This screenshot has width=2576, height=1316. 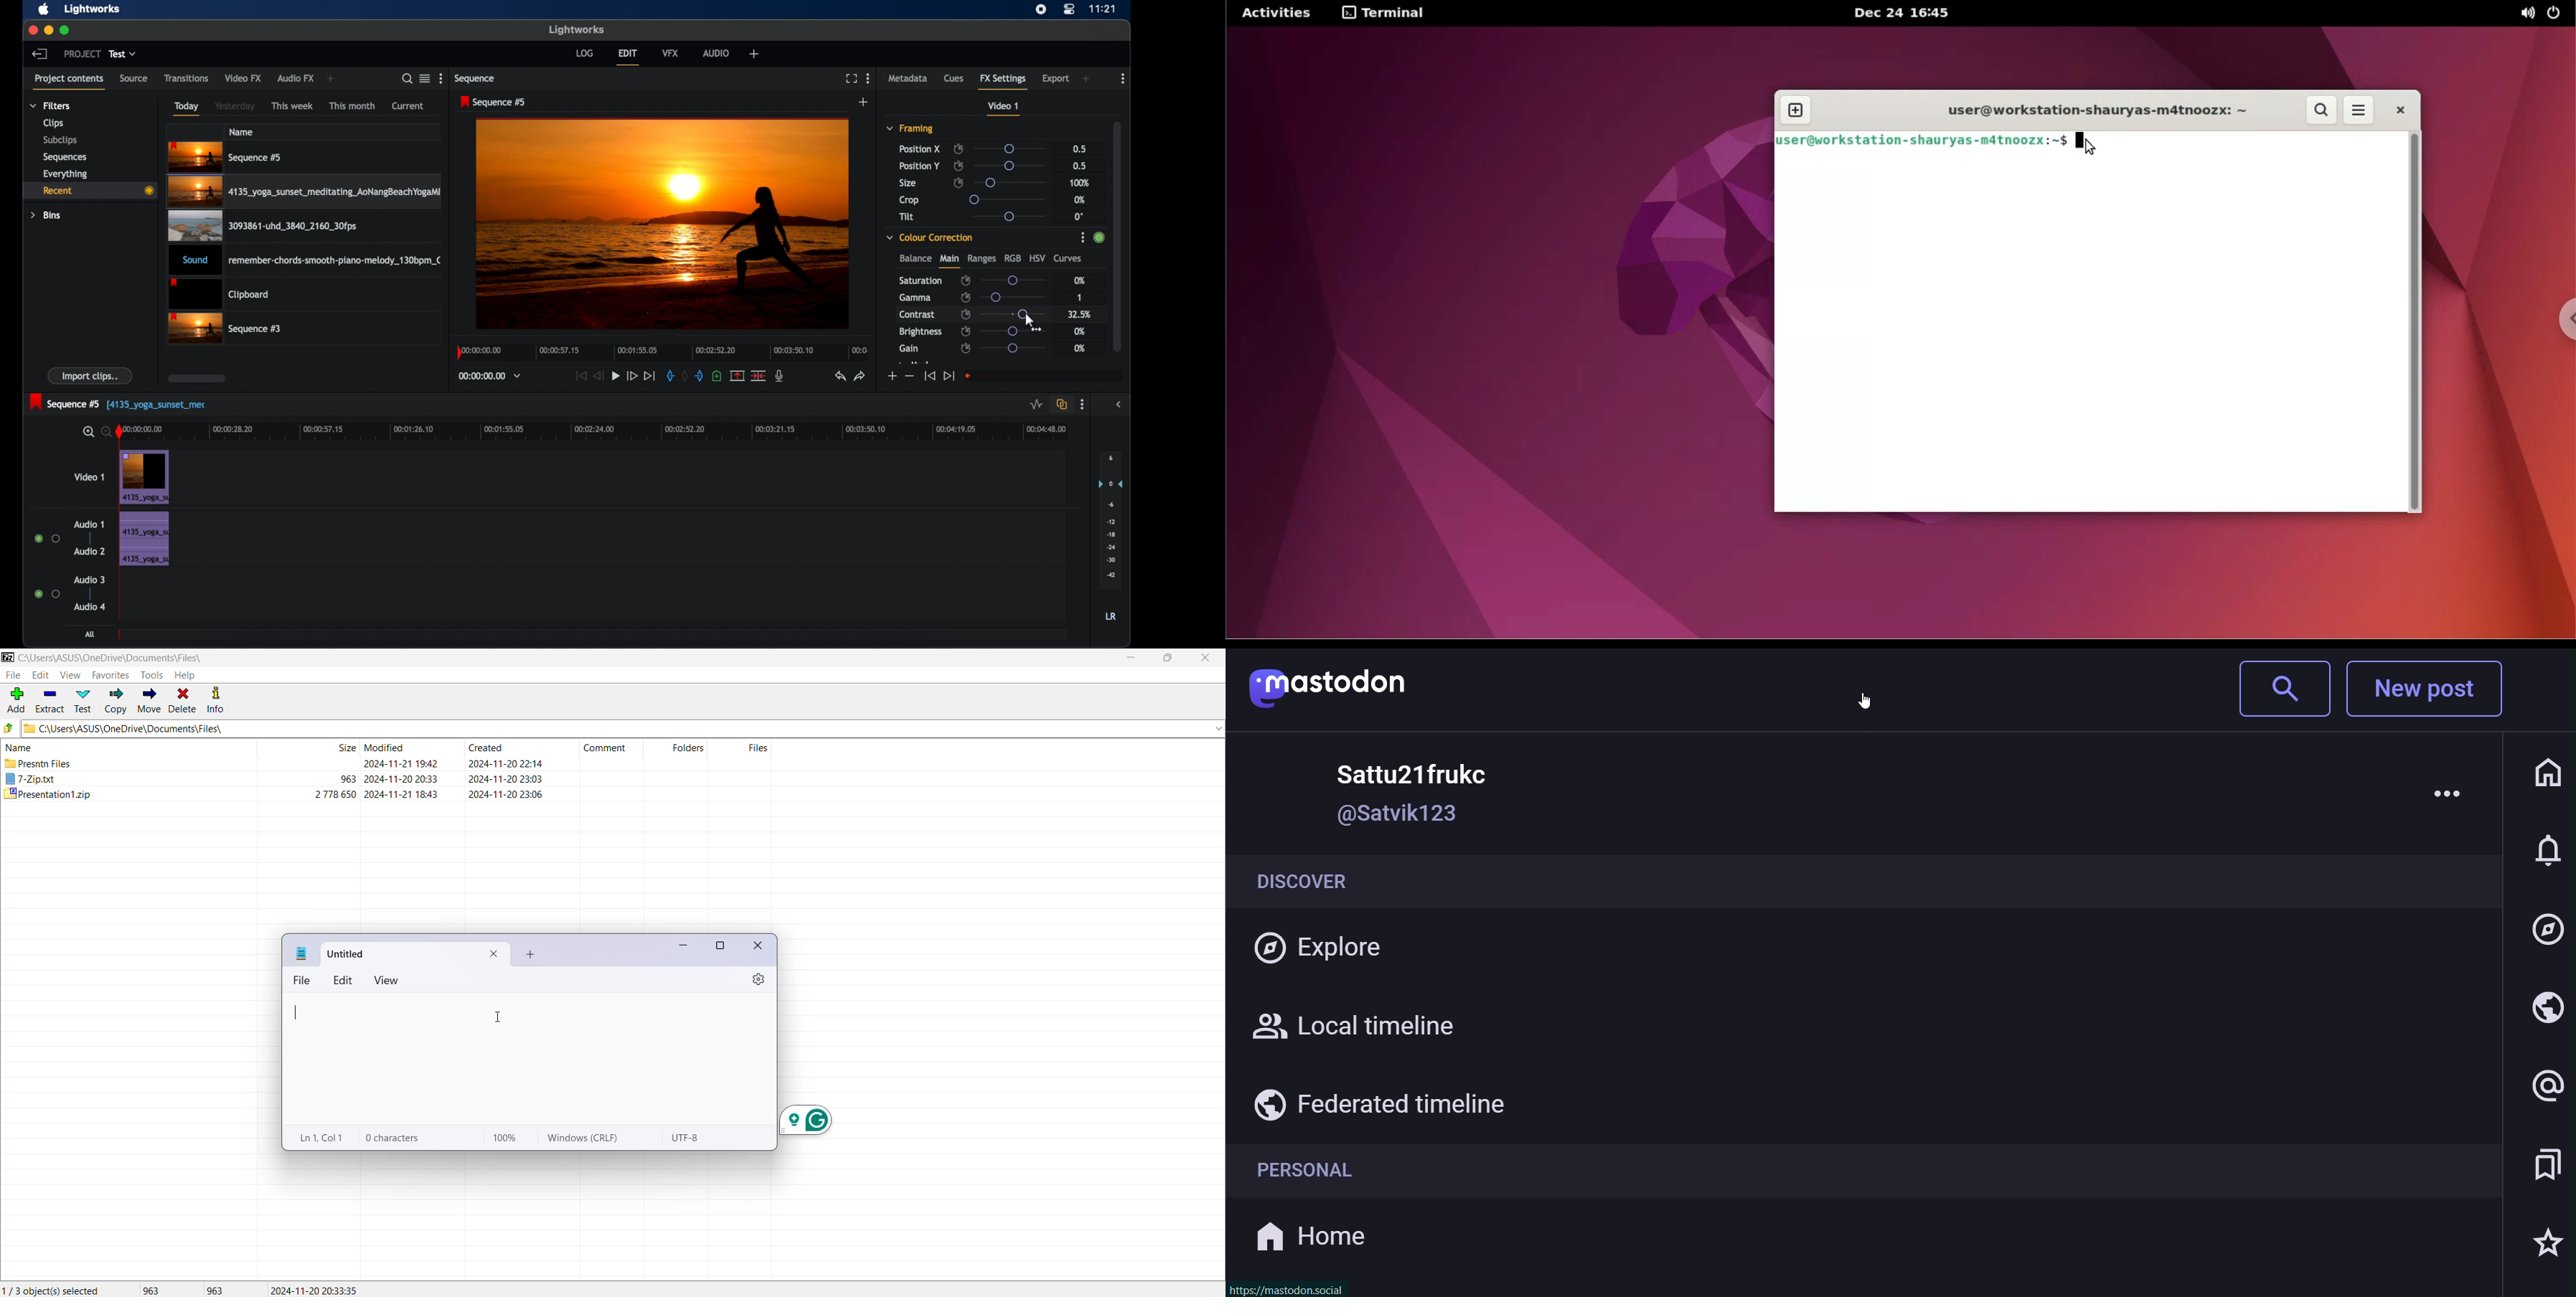 What do you see at coordinates (2431, 691) in the screenshot?
I see `new post` at bounding box center [2431, 691].